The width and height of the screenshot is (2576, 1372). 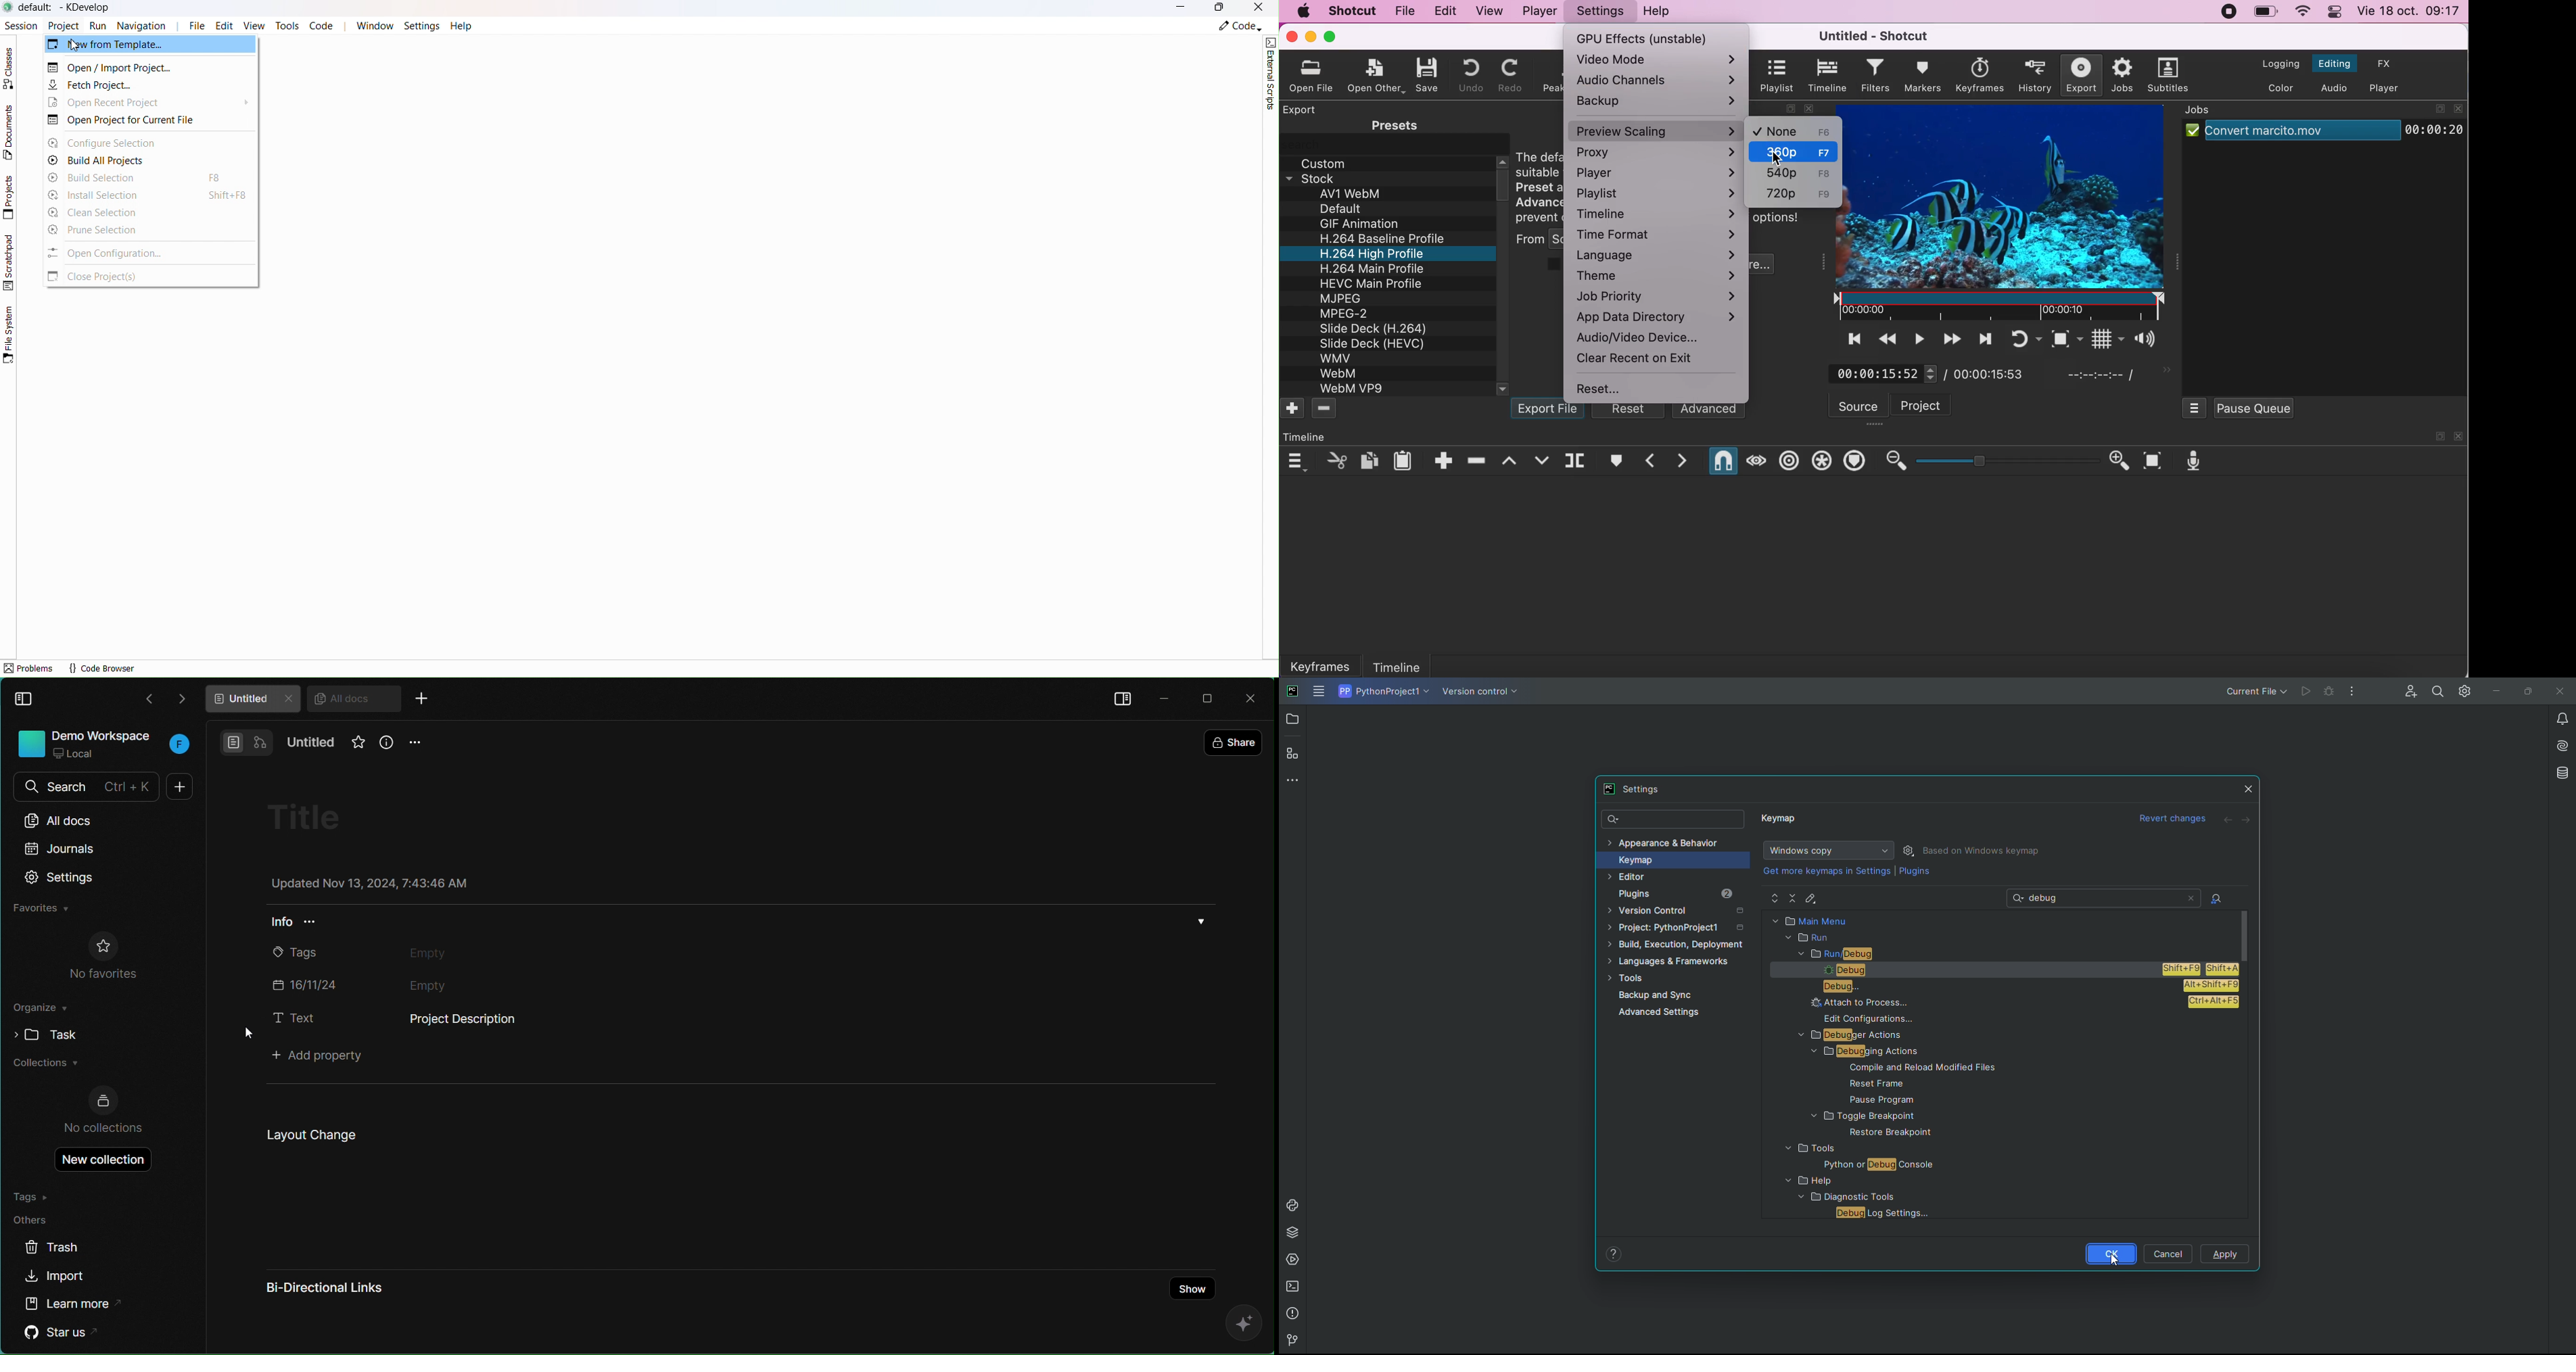 I want to click on redo, so click(x=1510, y=75).